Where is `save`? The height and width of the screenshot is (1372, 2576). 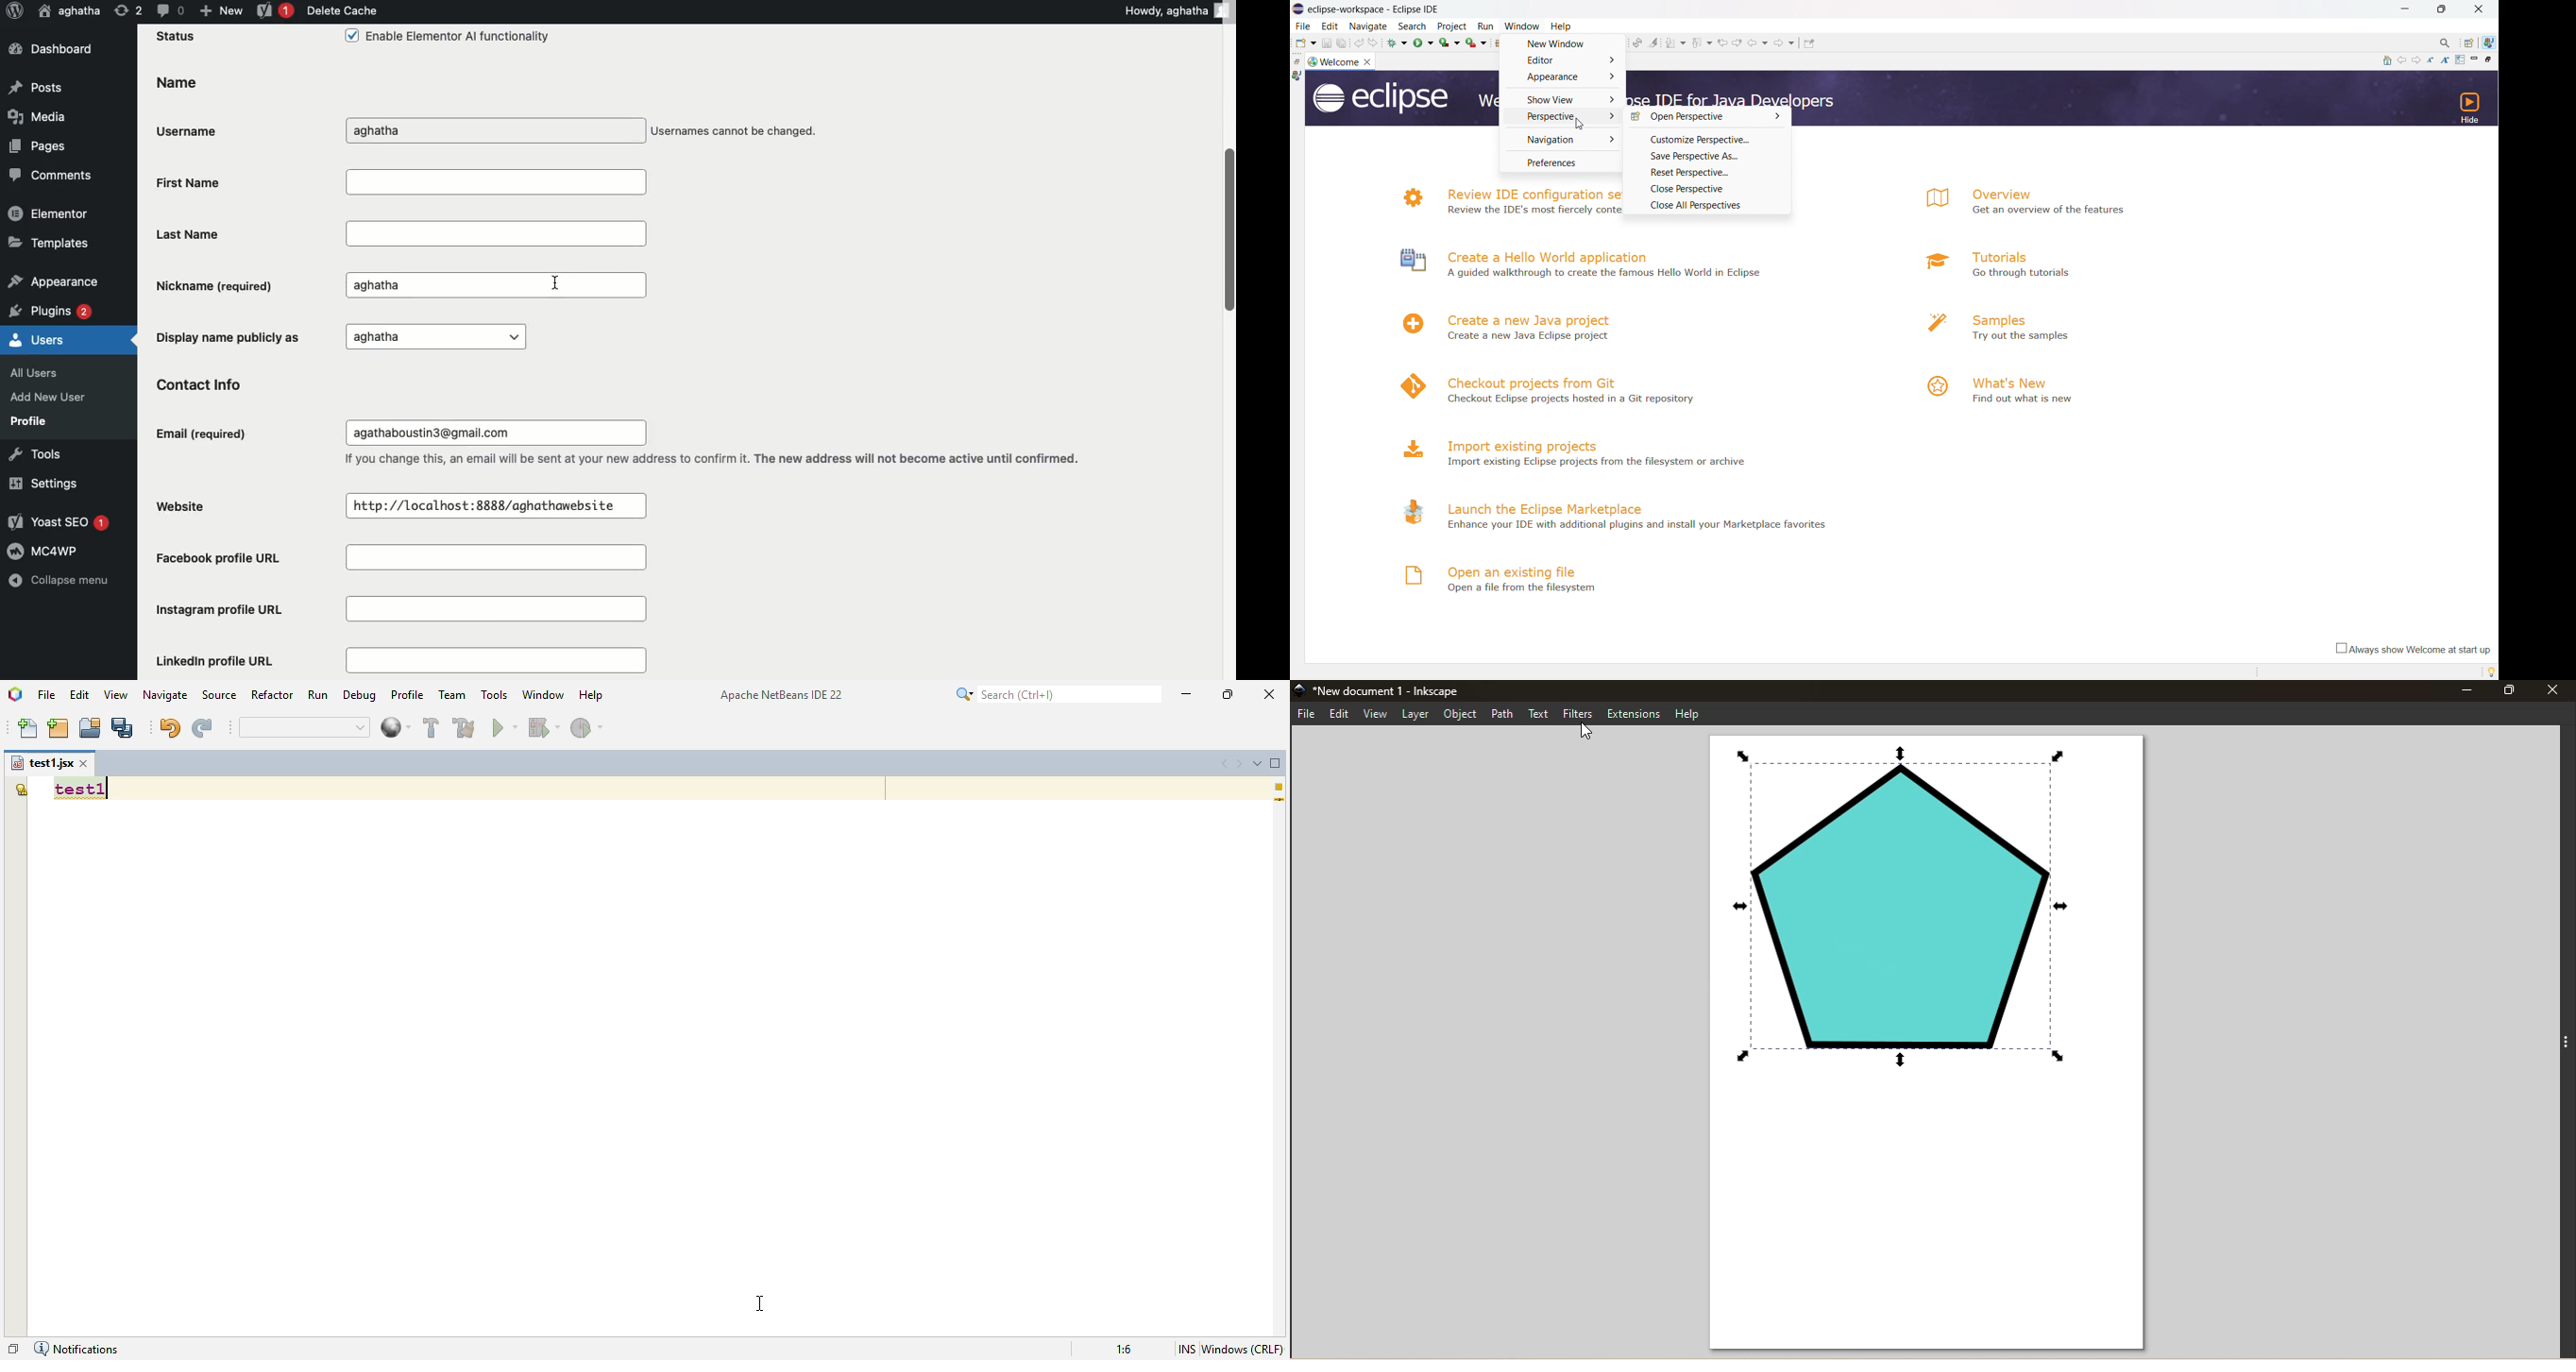 save is located at coordinates (1326, 43).